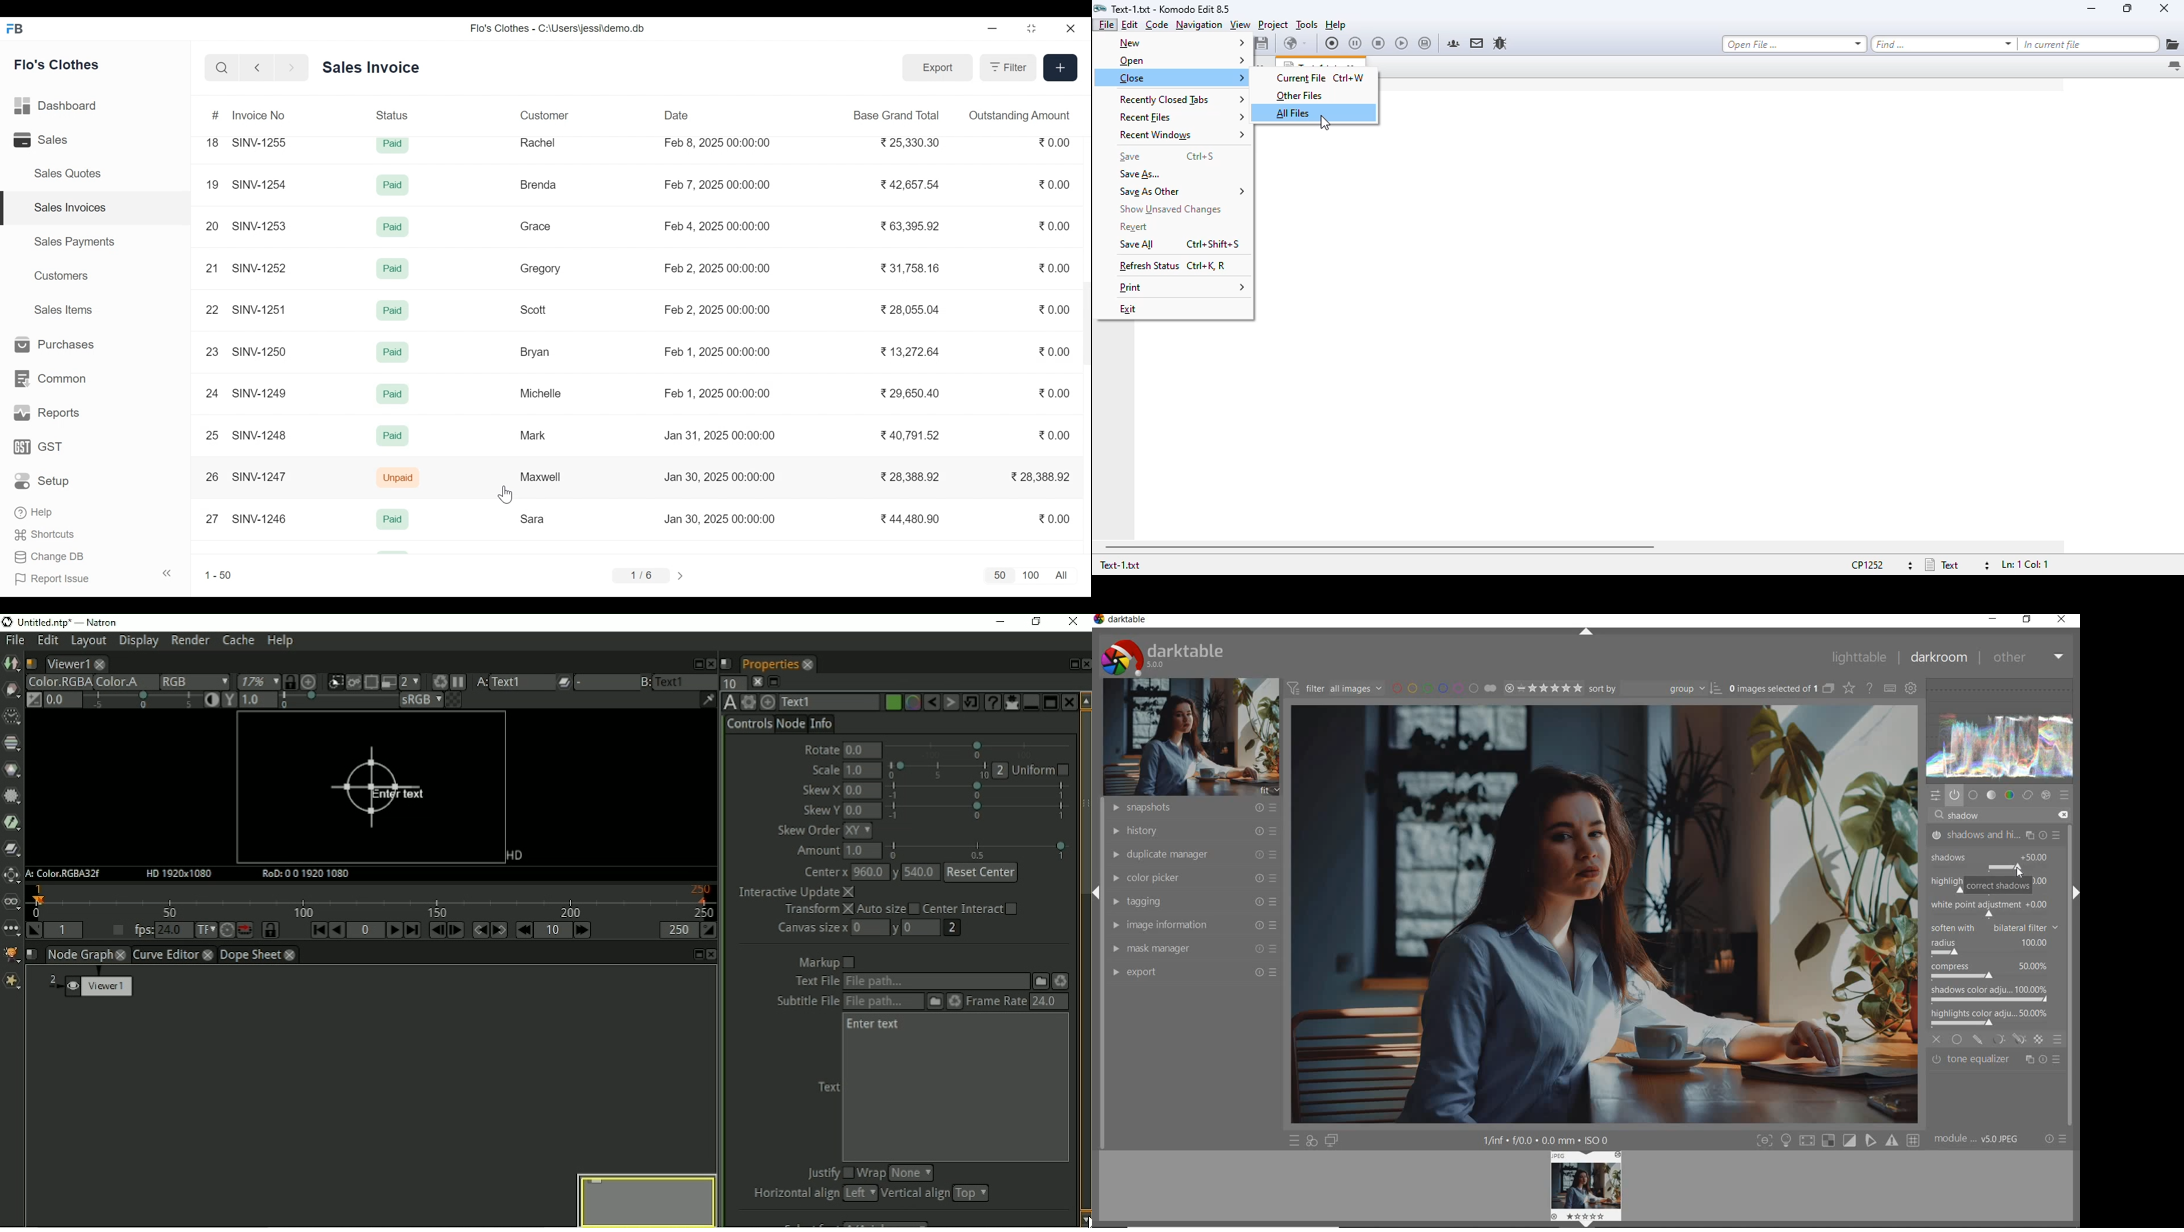  Describe the element at coordinates (2055, 1139) in the screenshot. I see `reset or presets & preferences ` at that location.